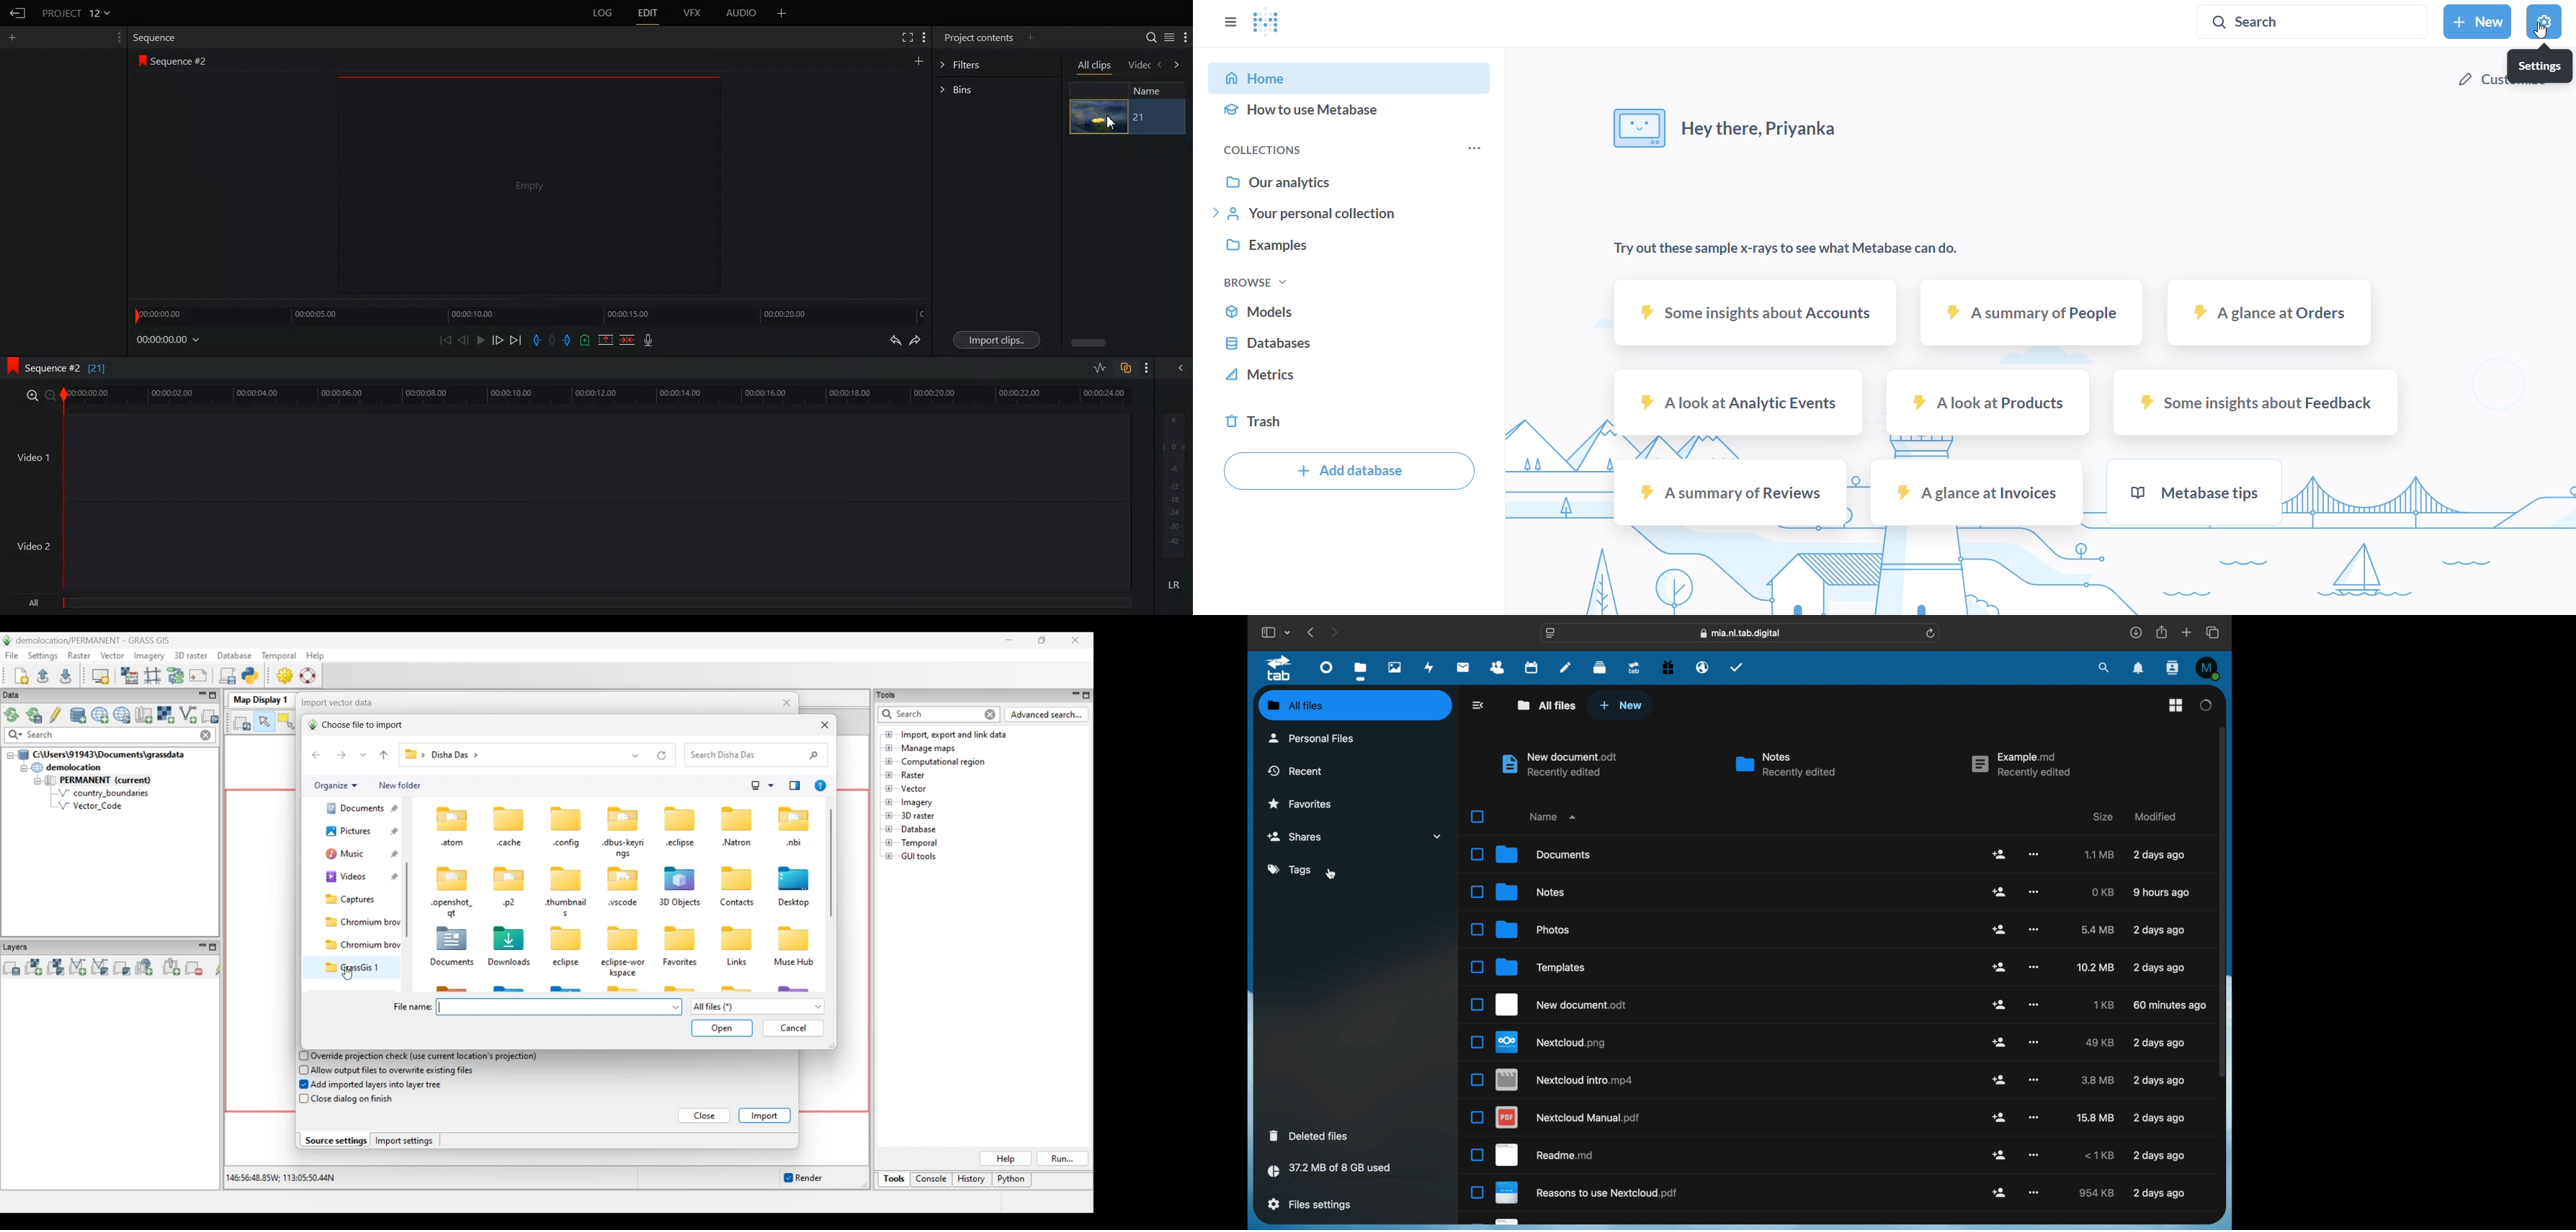 The height and width of the screenshot is (1232, 2576). I want to click on VFX, so click(693, 13).